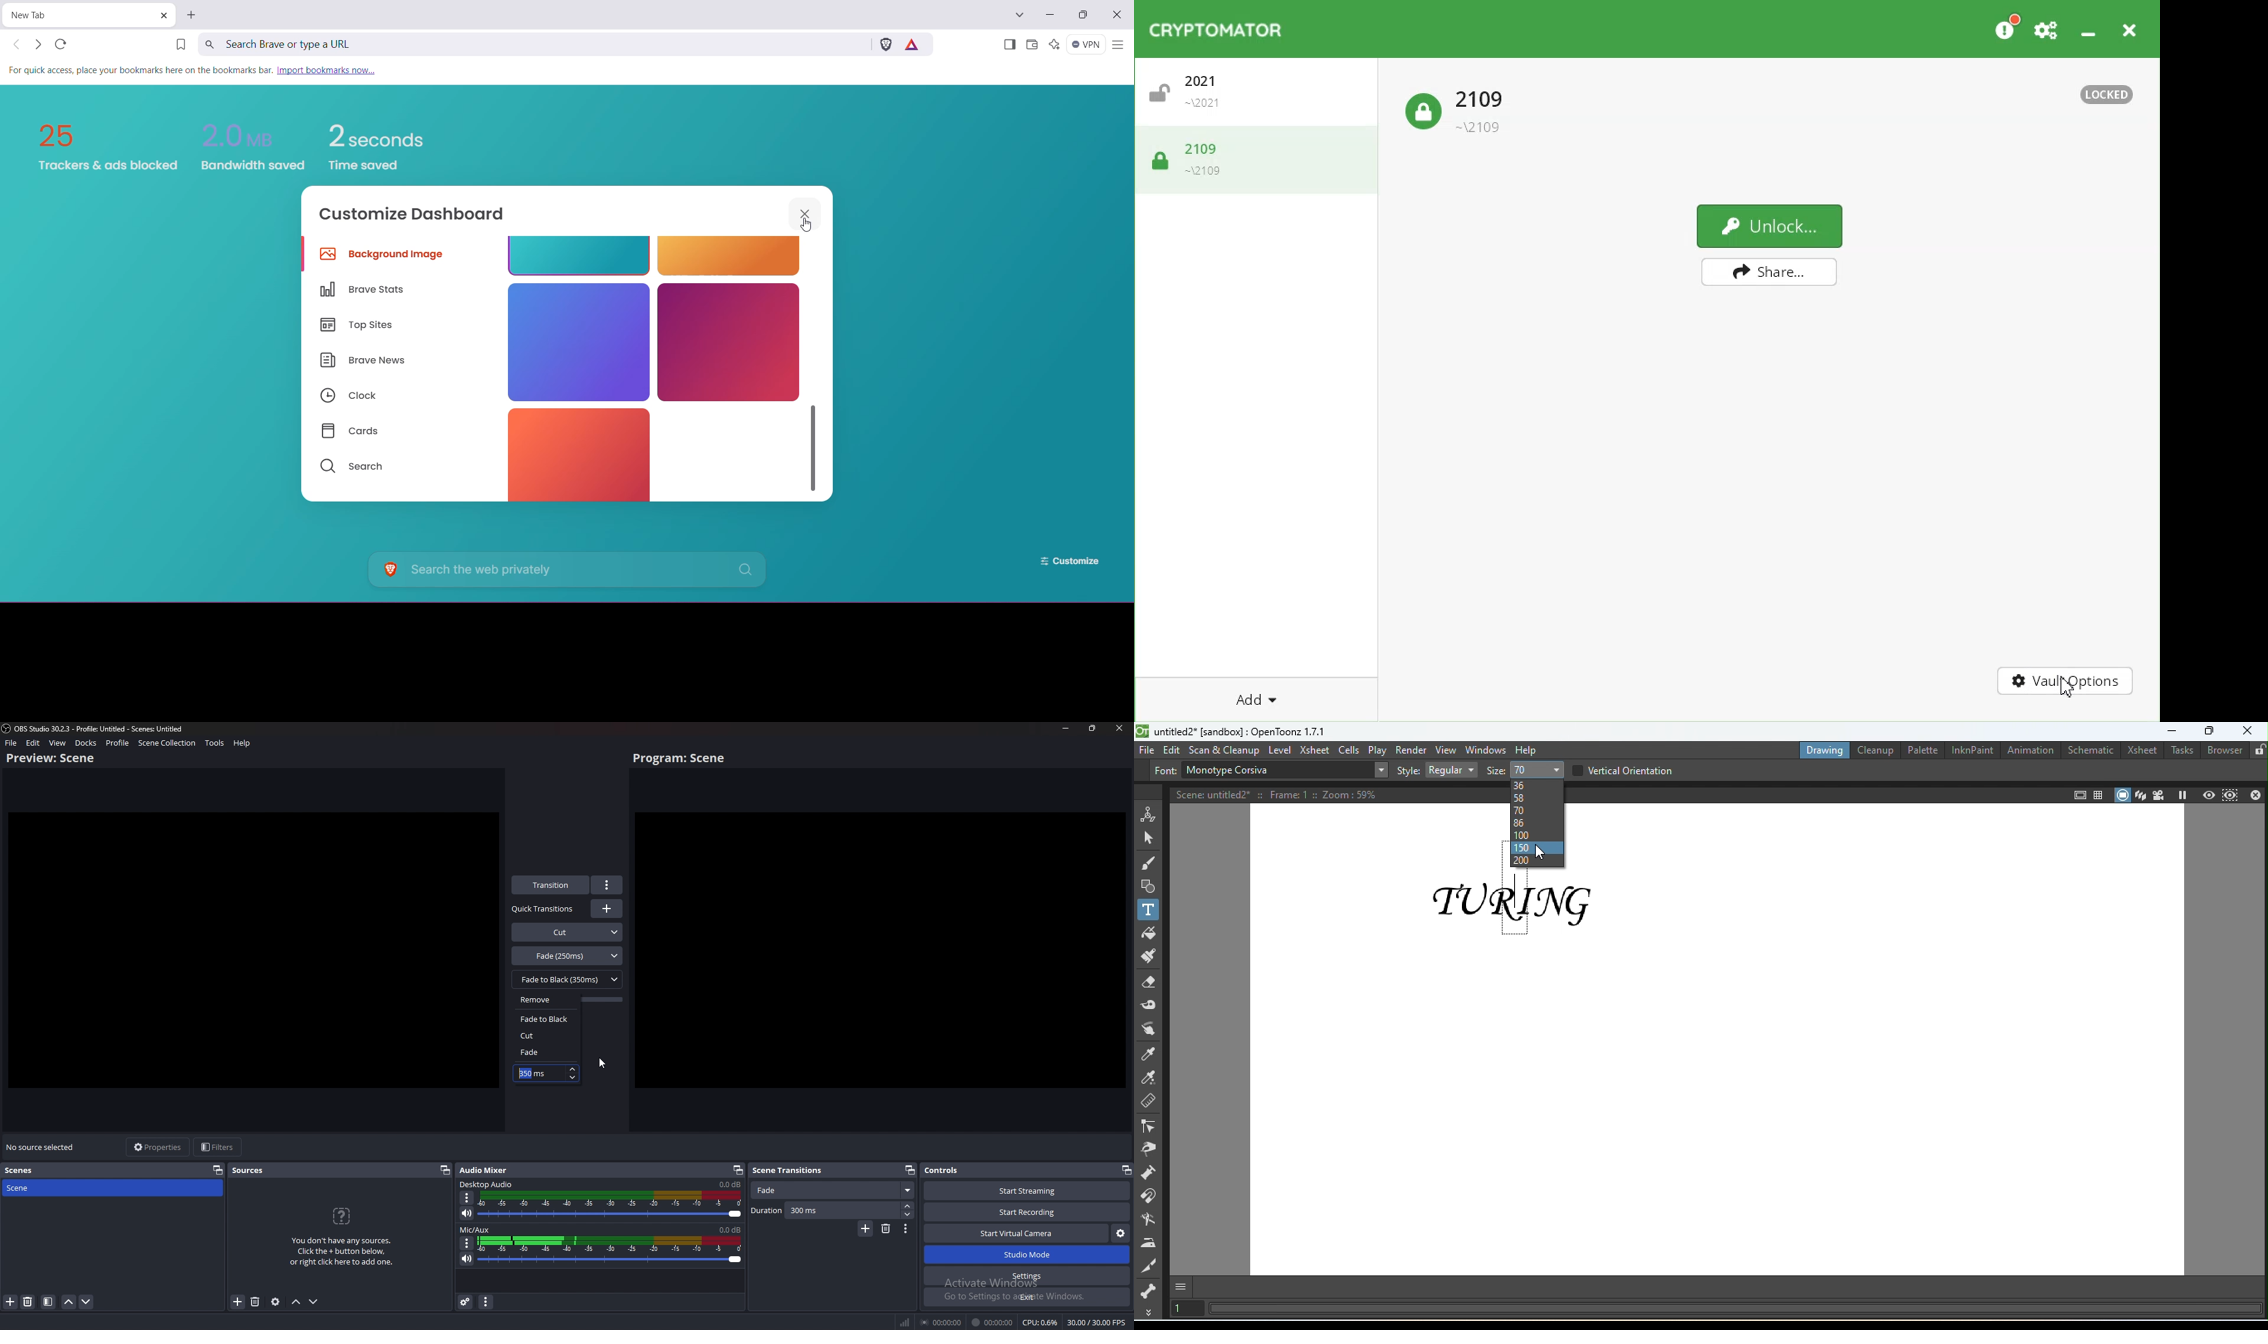  What do you see at coordinates (12, 743) in the screenshot?
I see `file` at bounding box center [12, 743].